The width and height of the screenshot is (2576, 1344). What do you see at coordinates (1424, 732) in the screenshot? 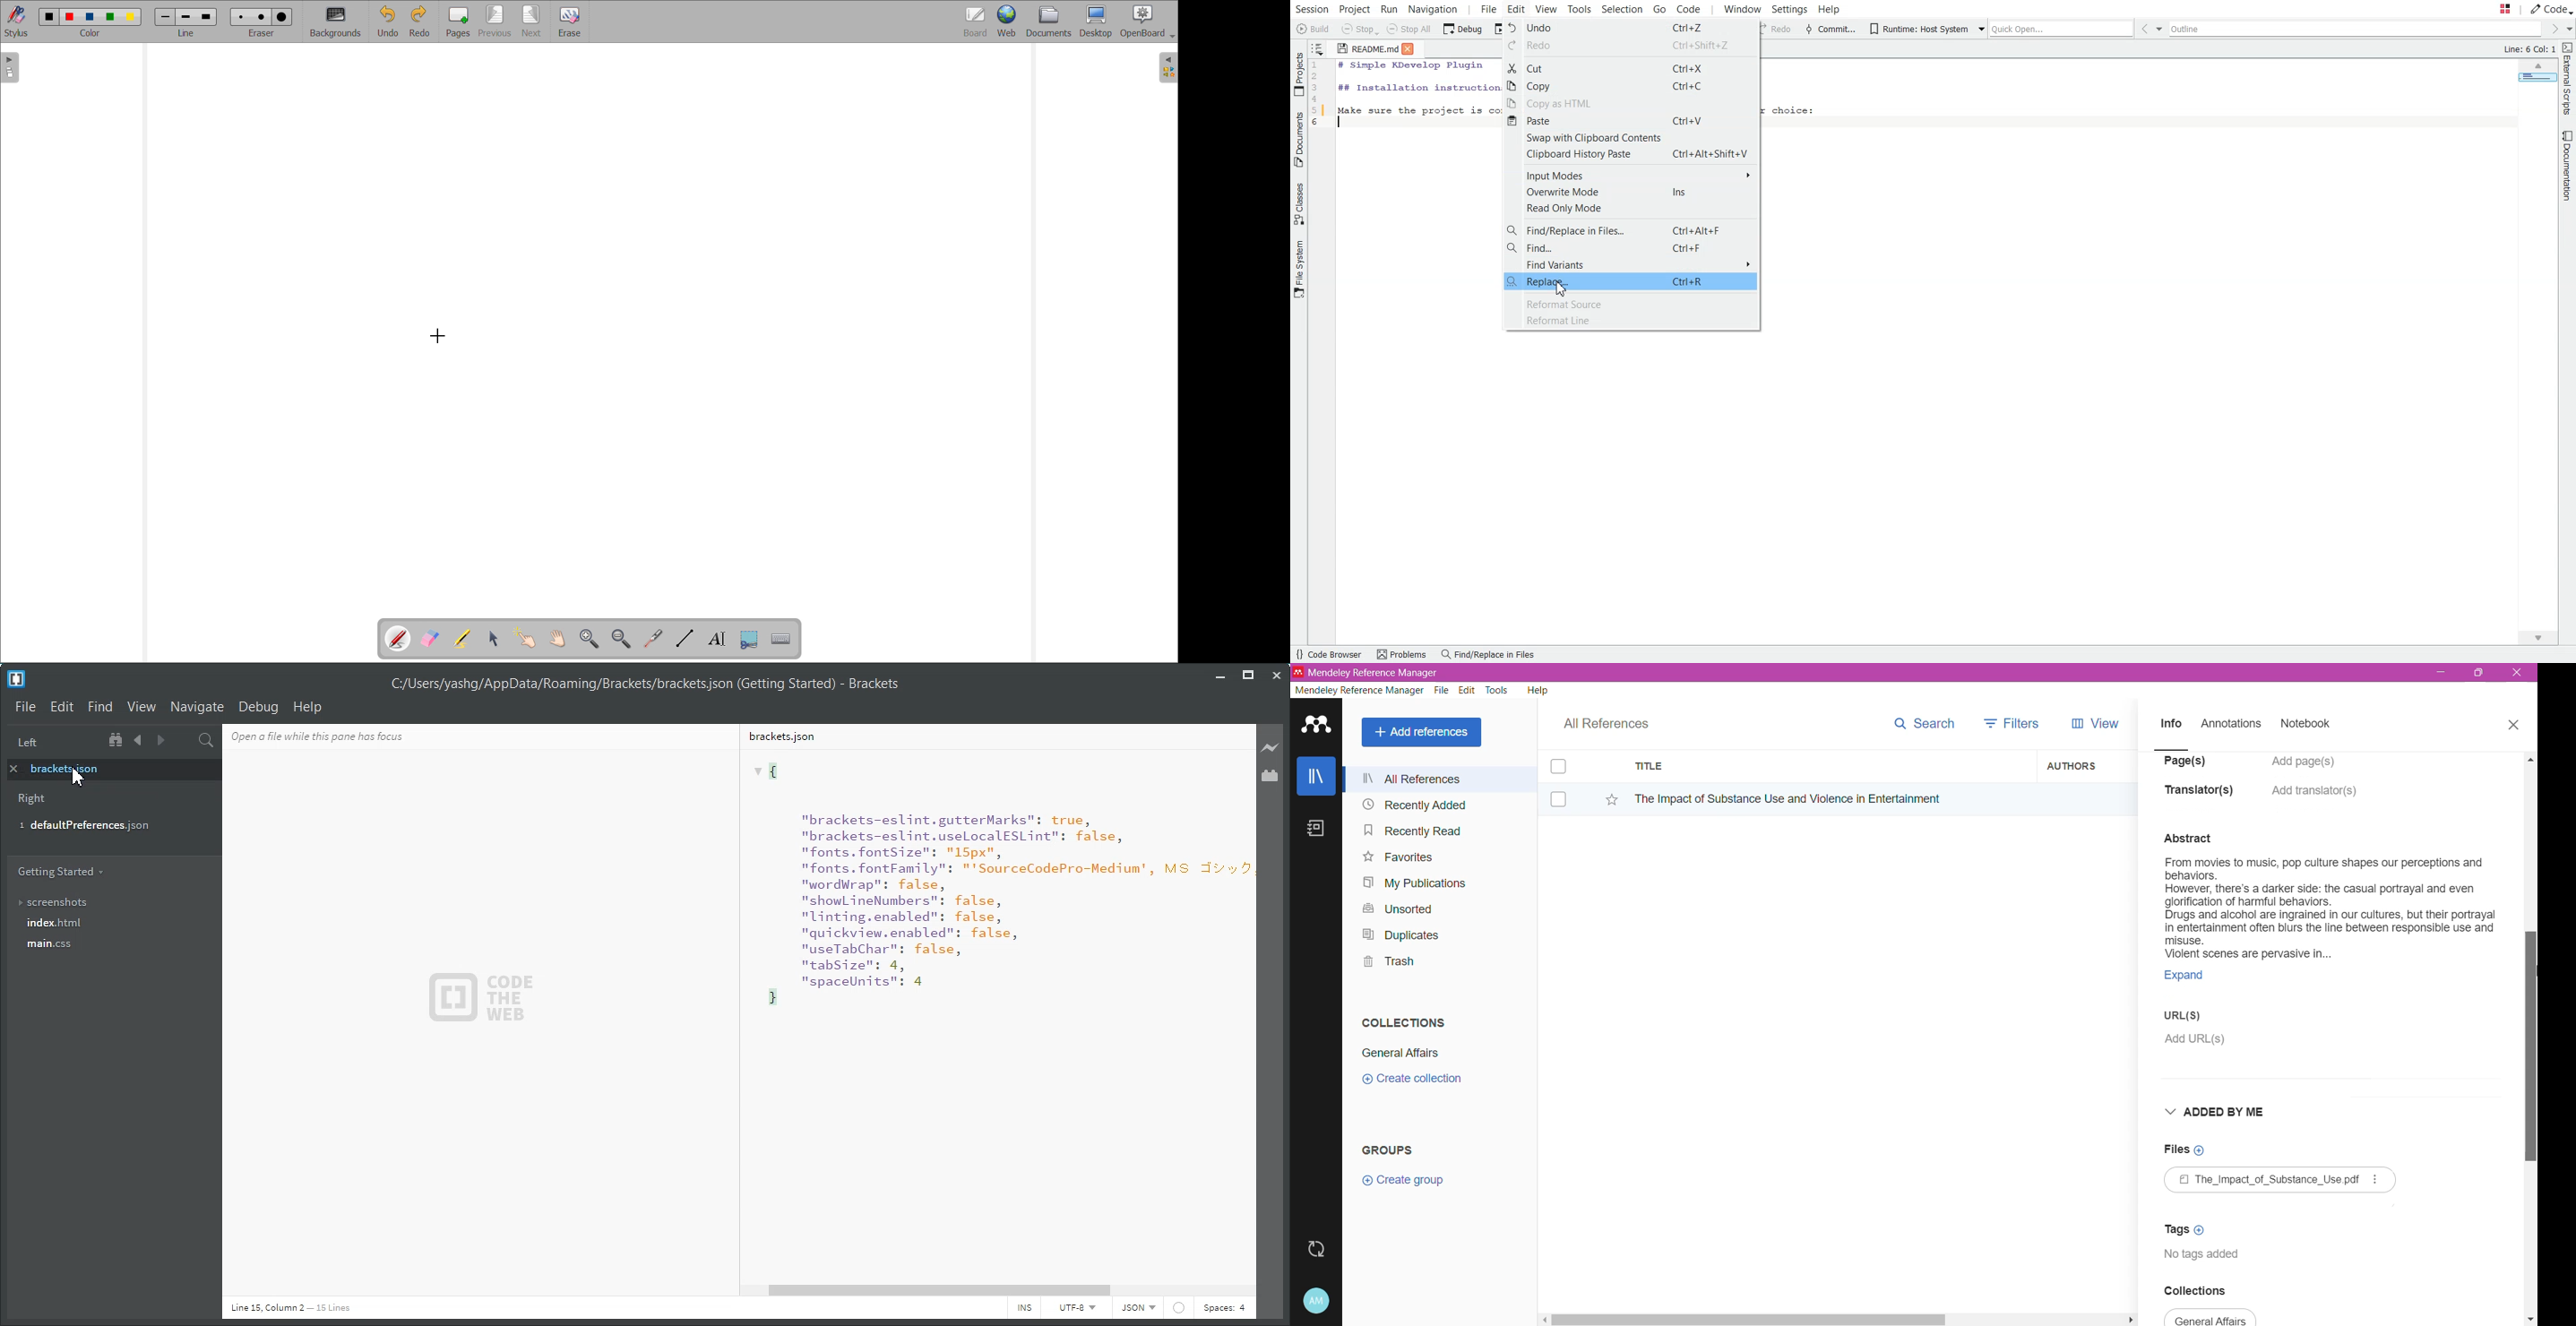
I see `Add References` at bounding box center [1424, 732].